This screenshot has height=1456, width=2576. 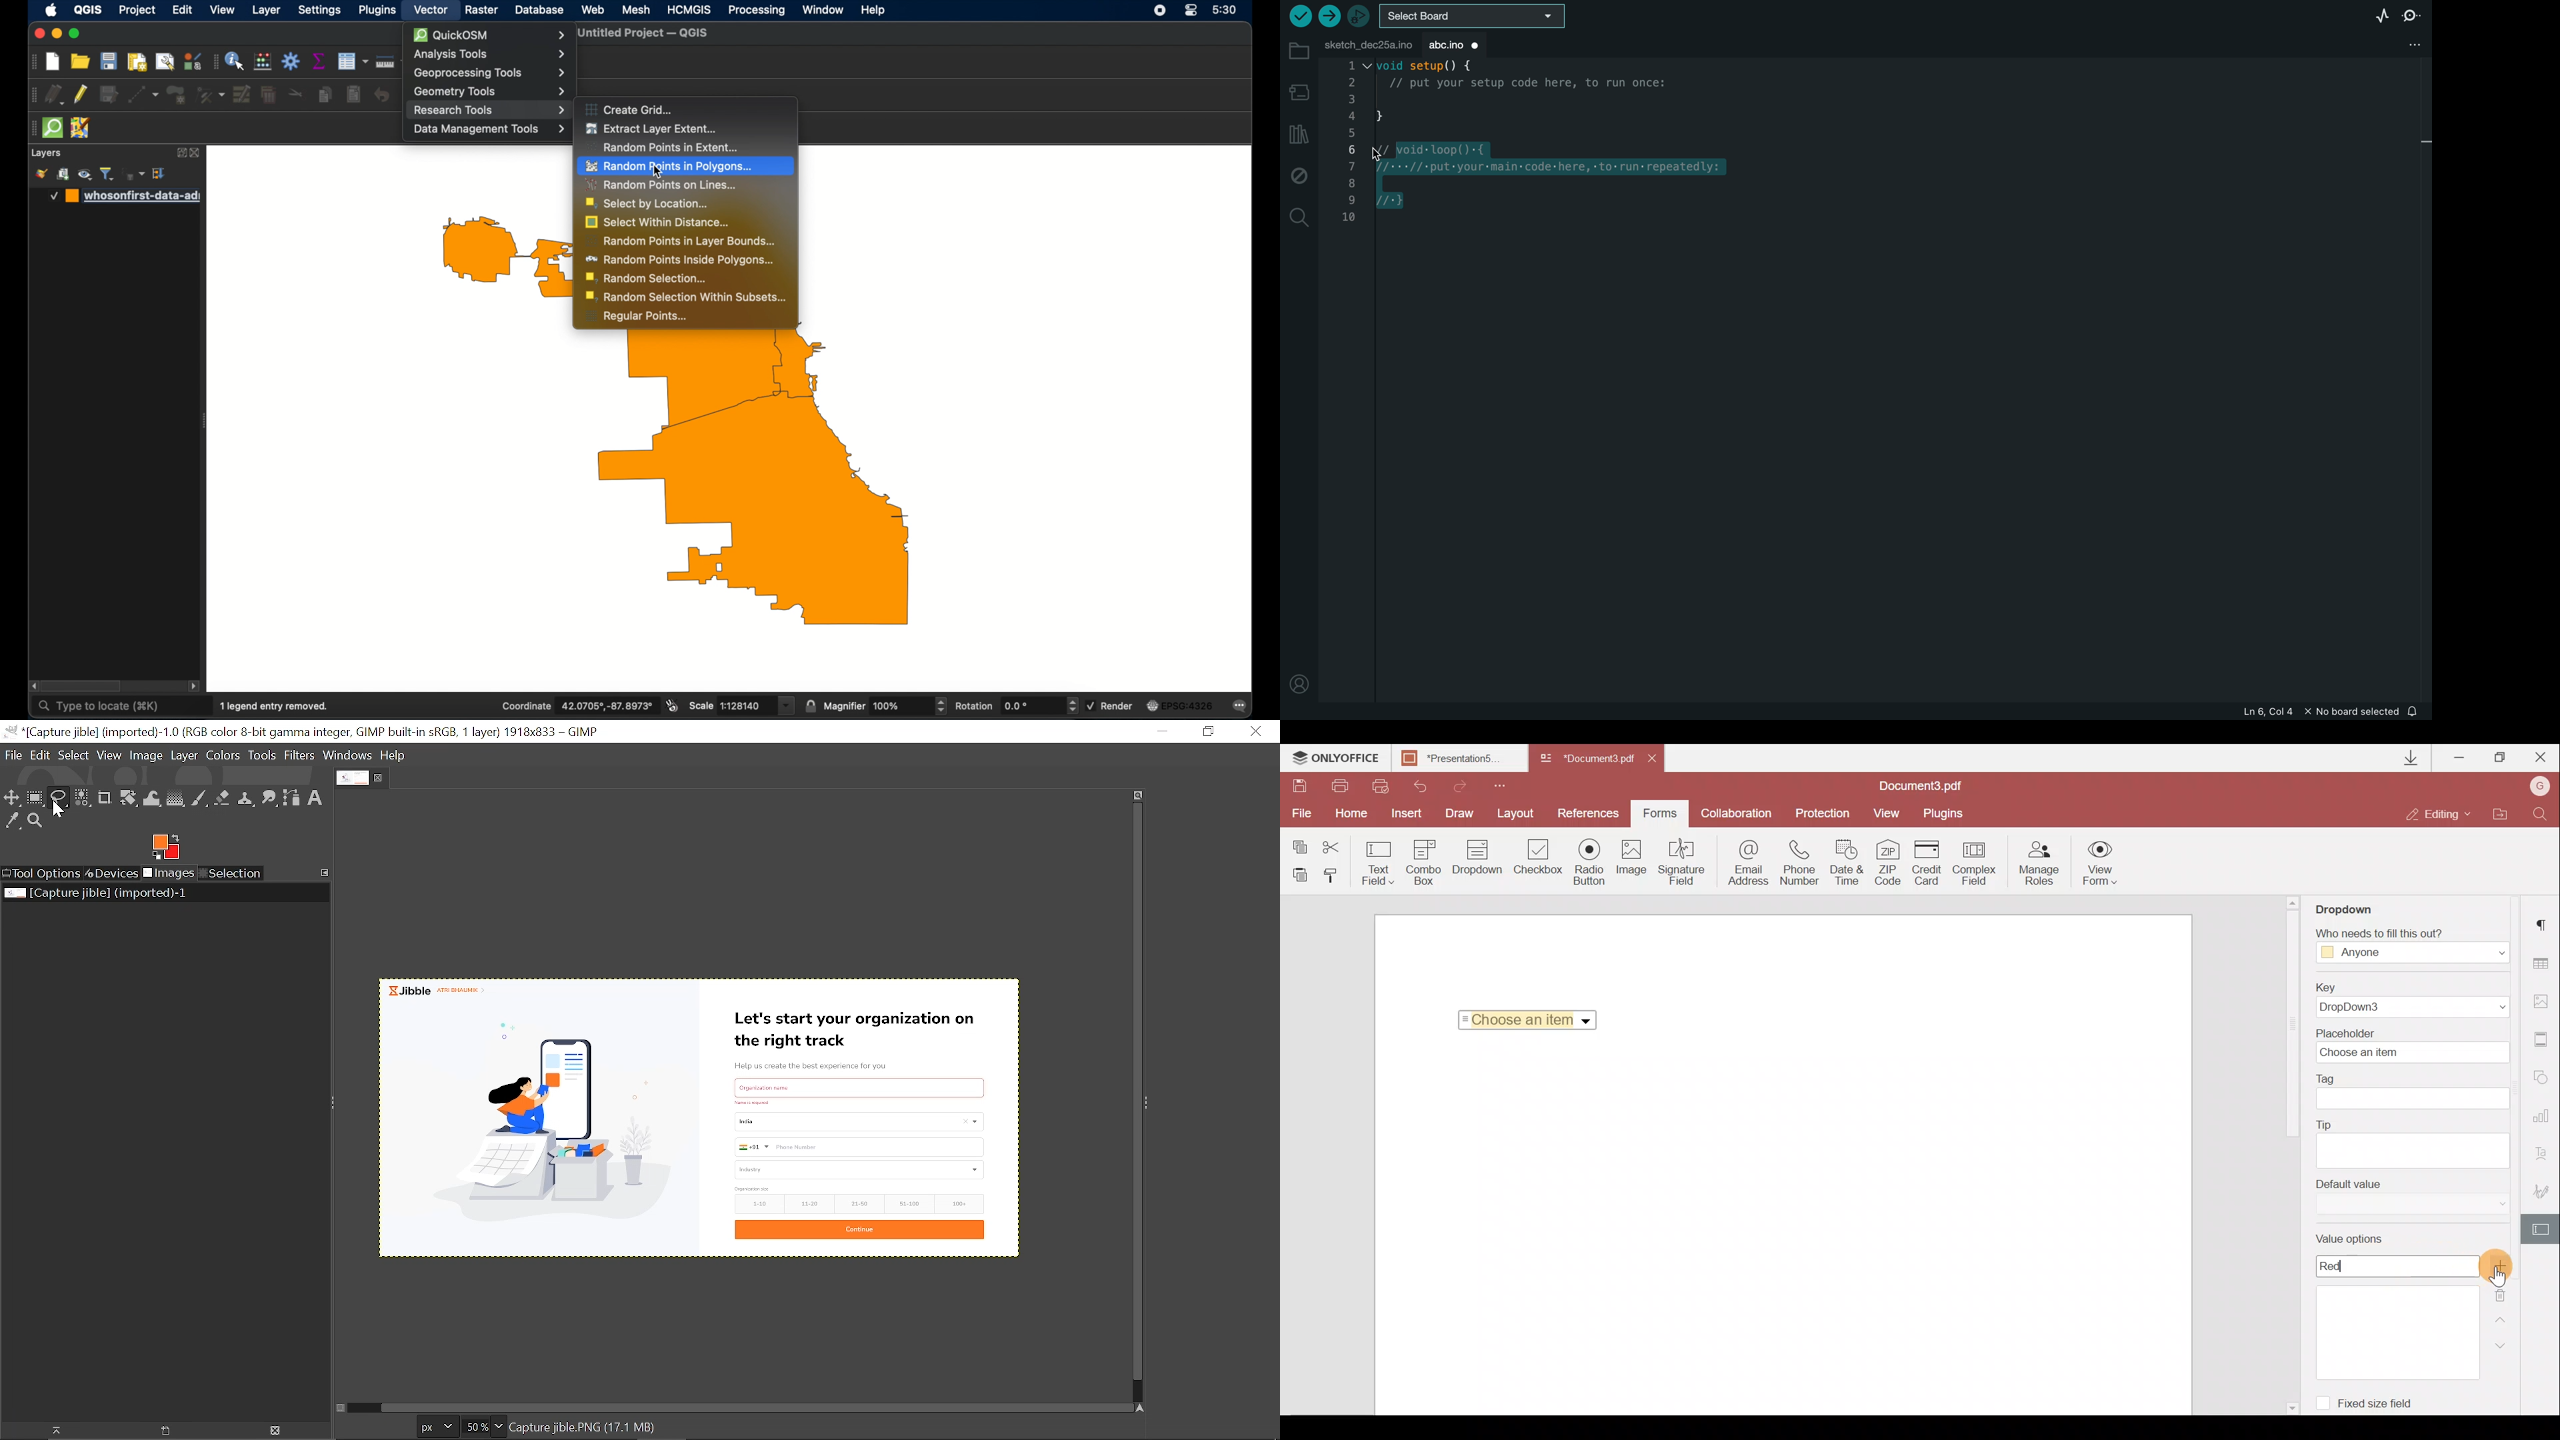 What do you see at coordinates (325, 95) in the screenshot?
I see `copy feature` at bounding box center [325, 95].